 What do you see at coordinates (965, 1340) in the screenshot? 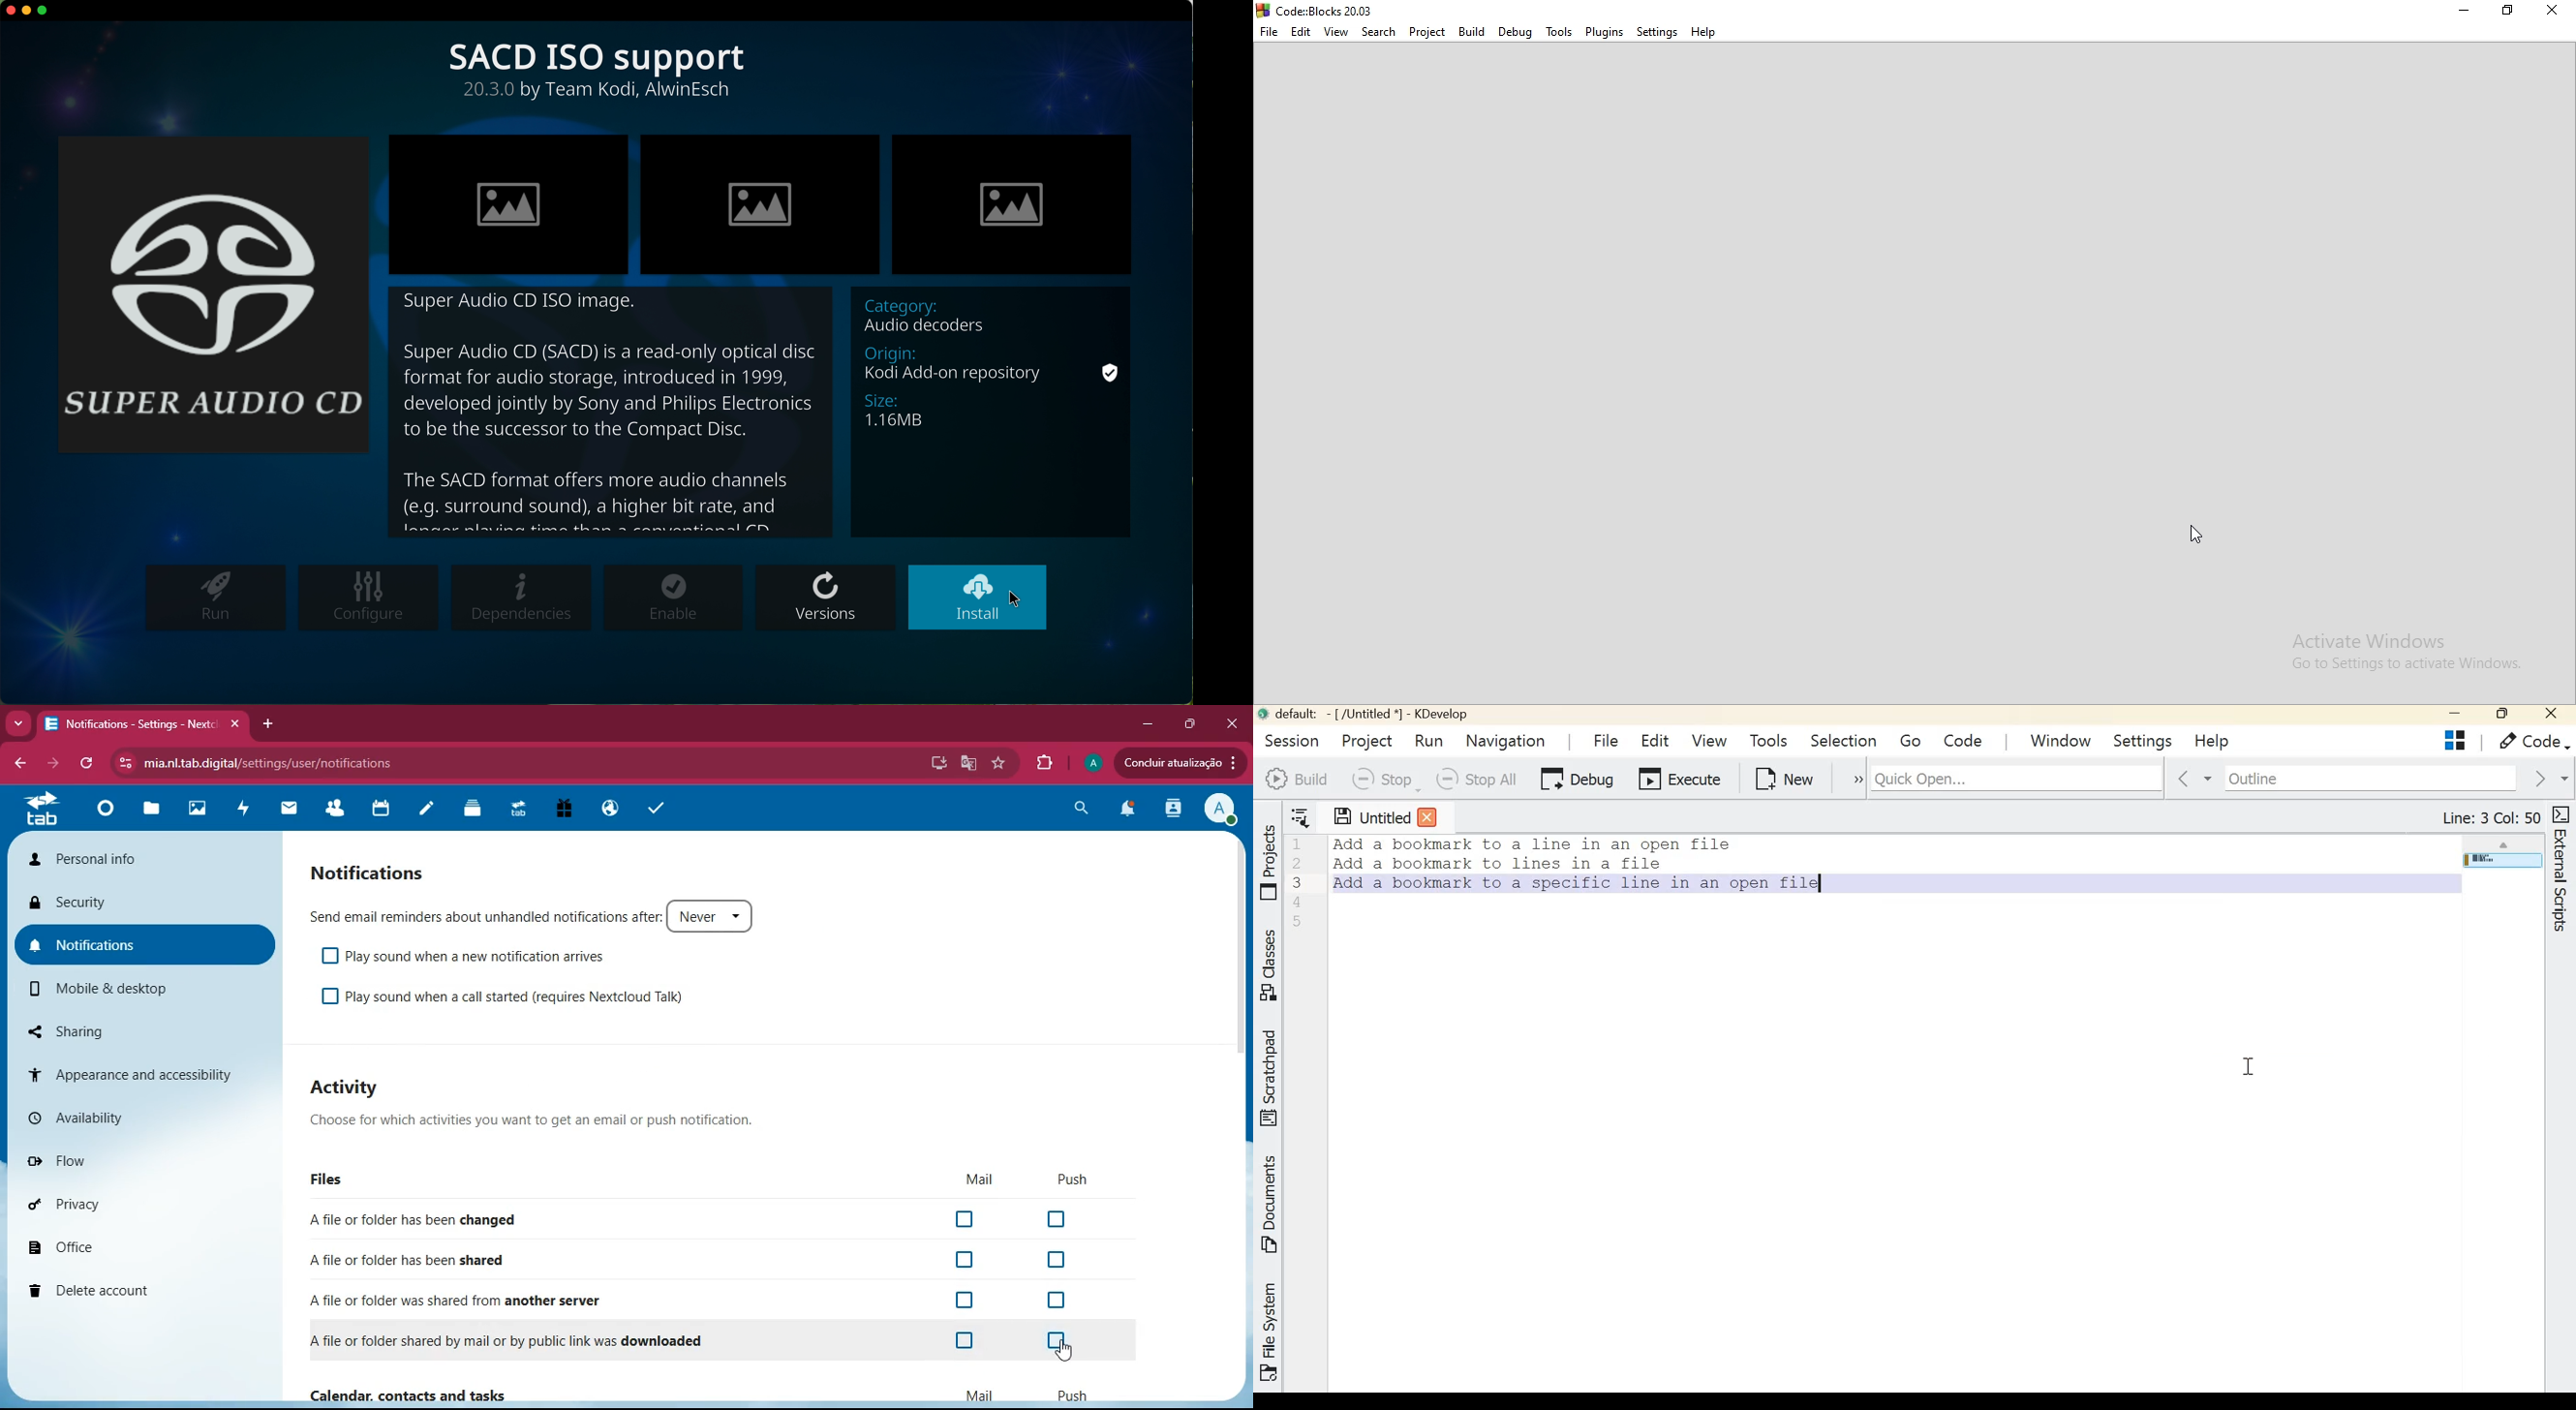
I see `off` at bounding box center [965, 1340].